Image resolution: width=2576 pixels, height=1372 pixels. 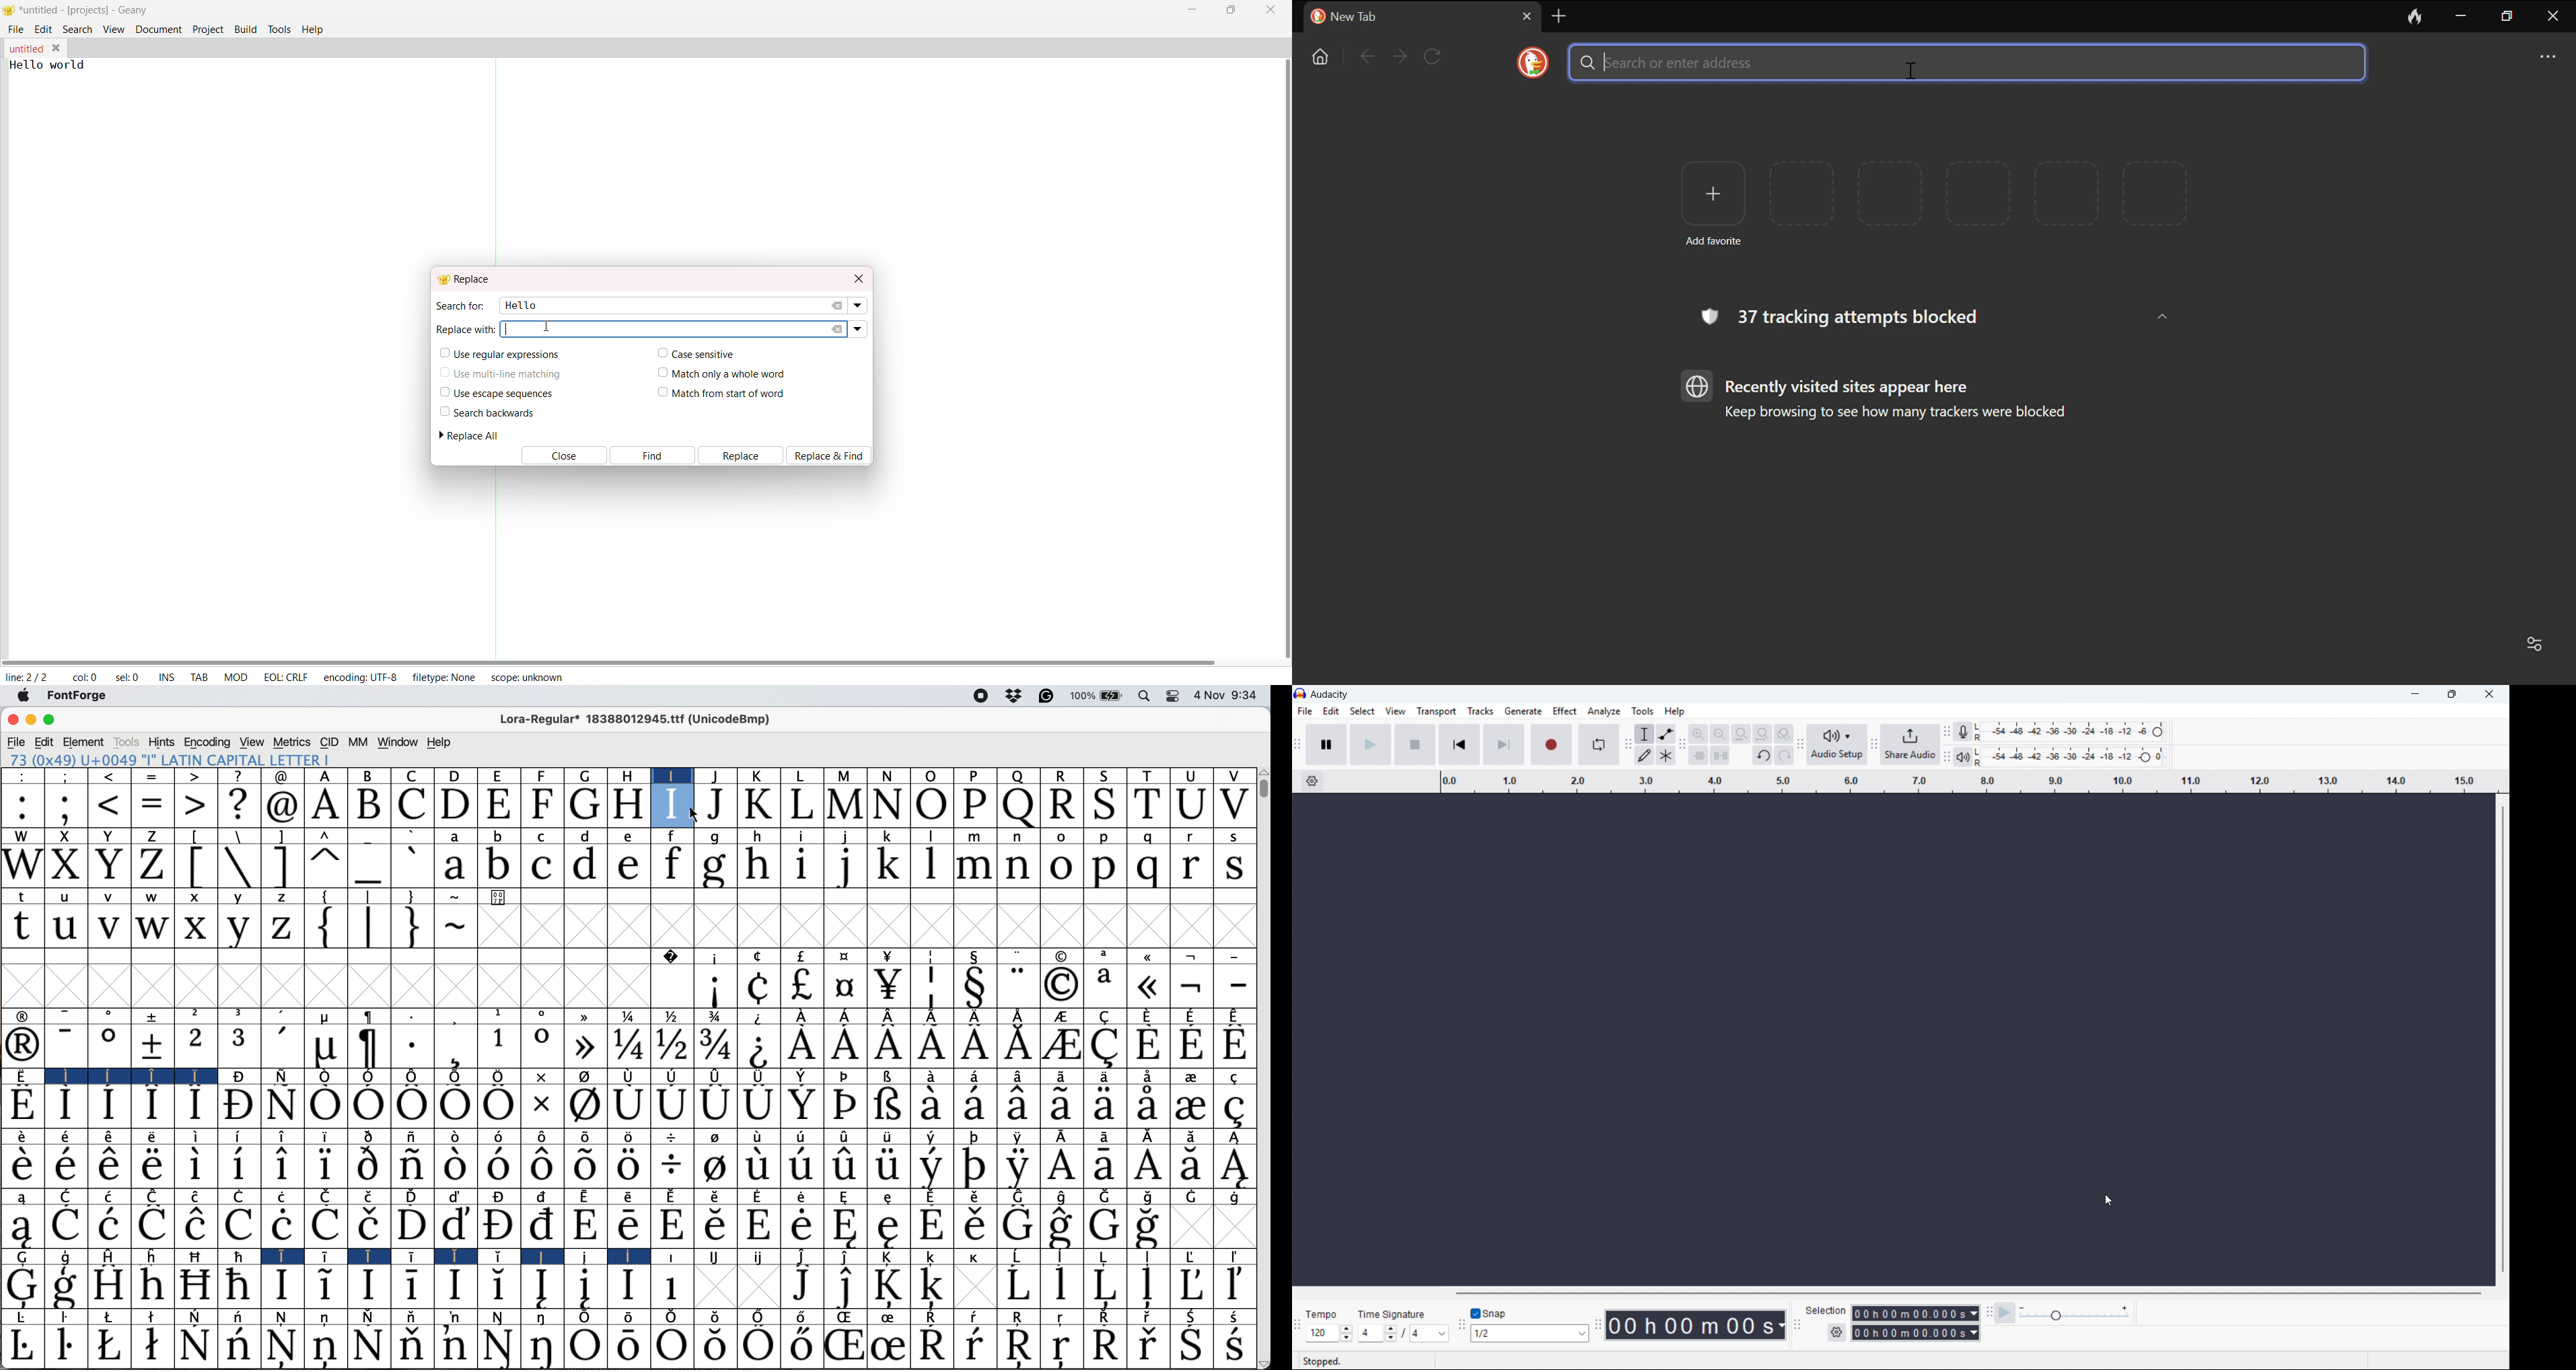 I want to click on Lora regular*18388012945.ttf (UnicodeBmp), so click(x=632, y=721).